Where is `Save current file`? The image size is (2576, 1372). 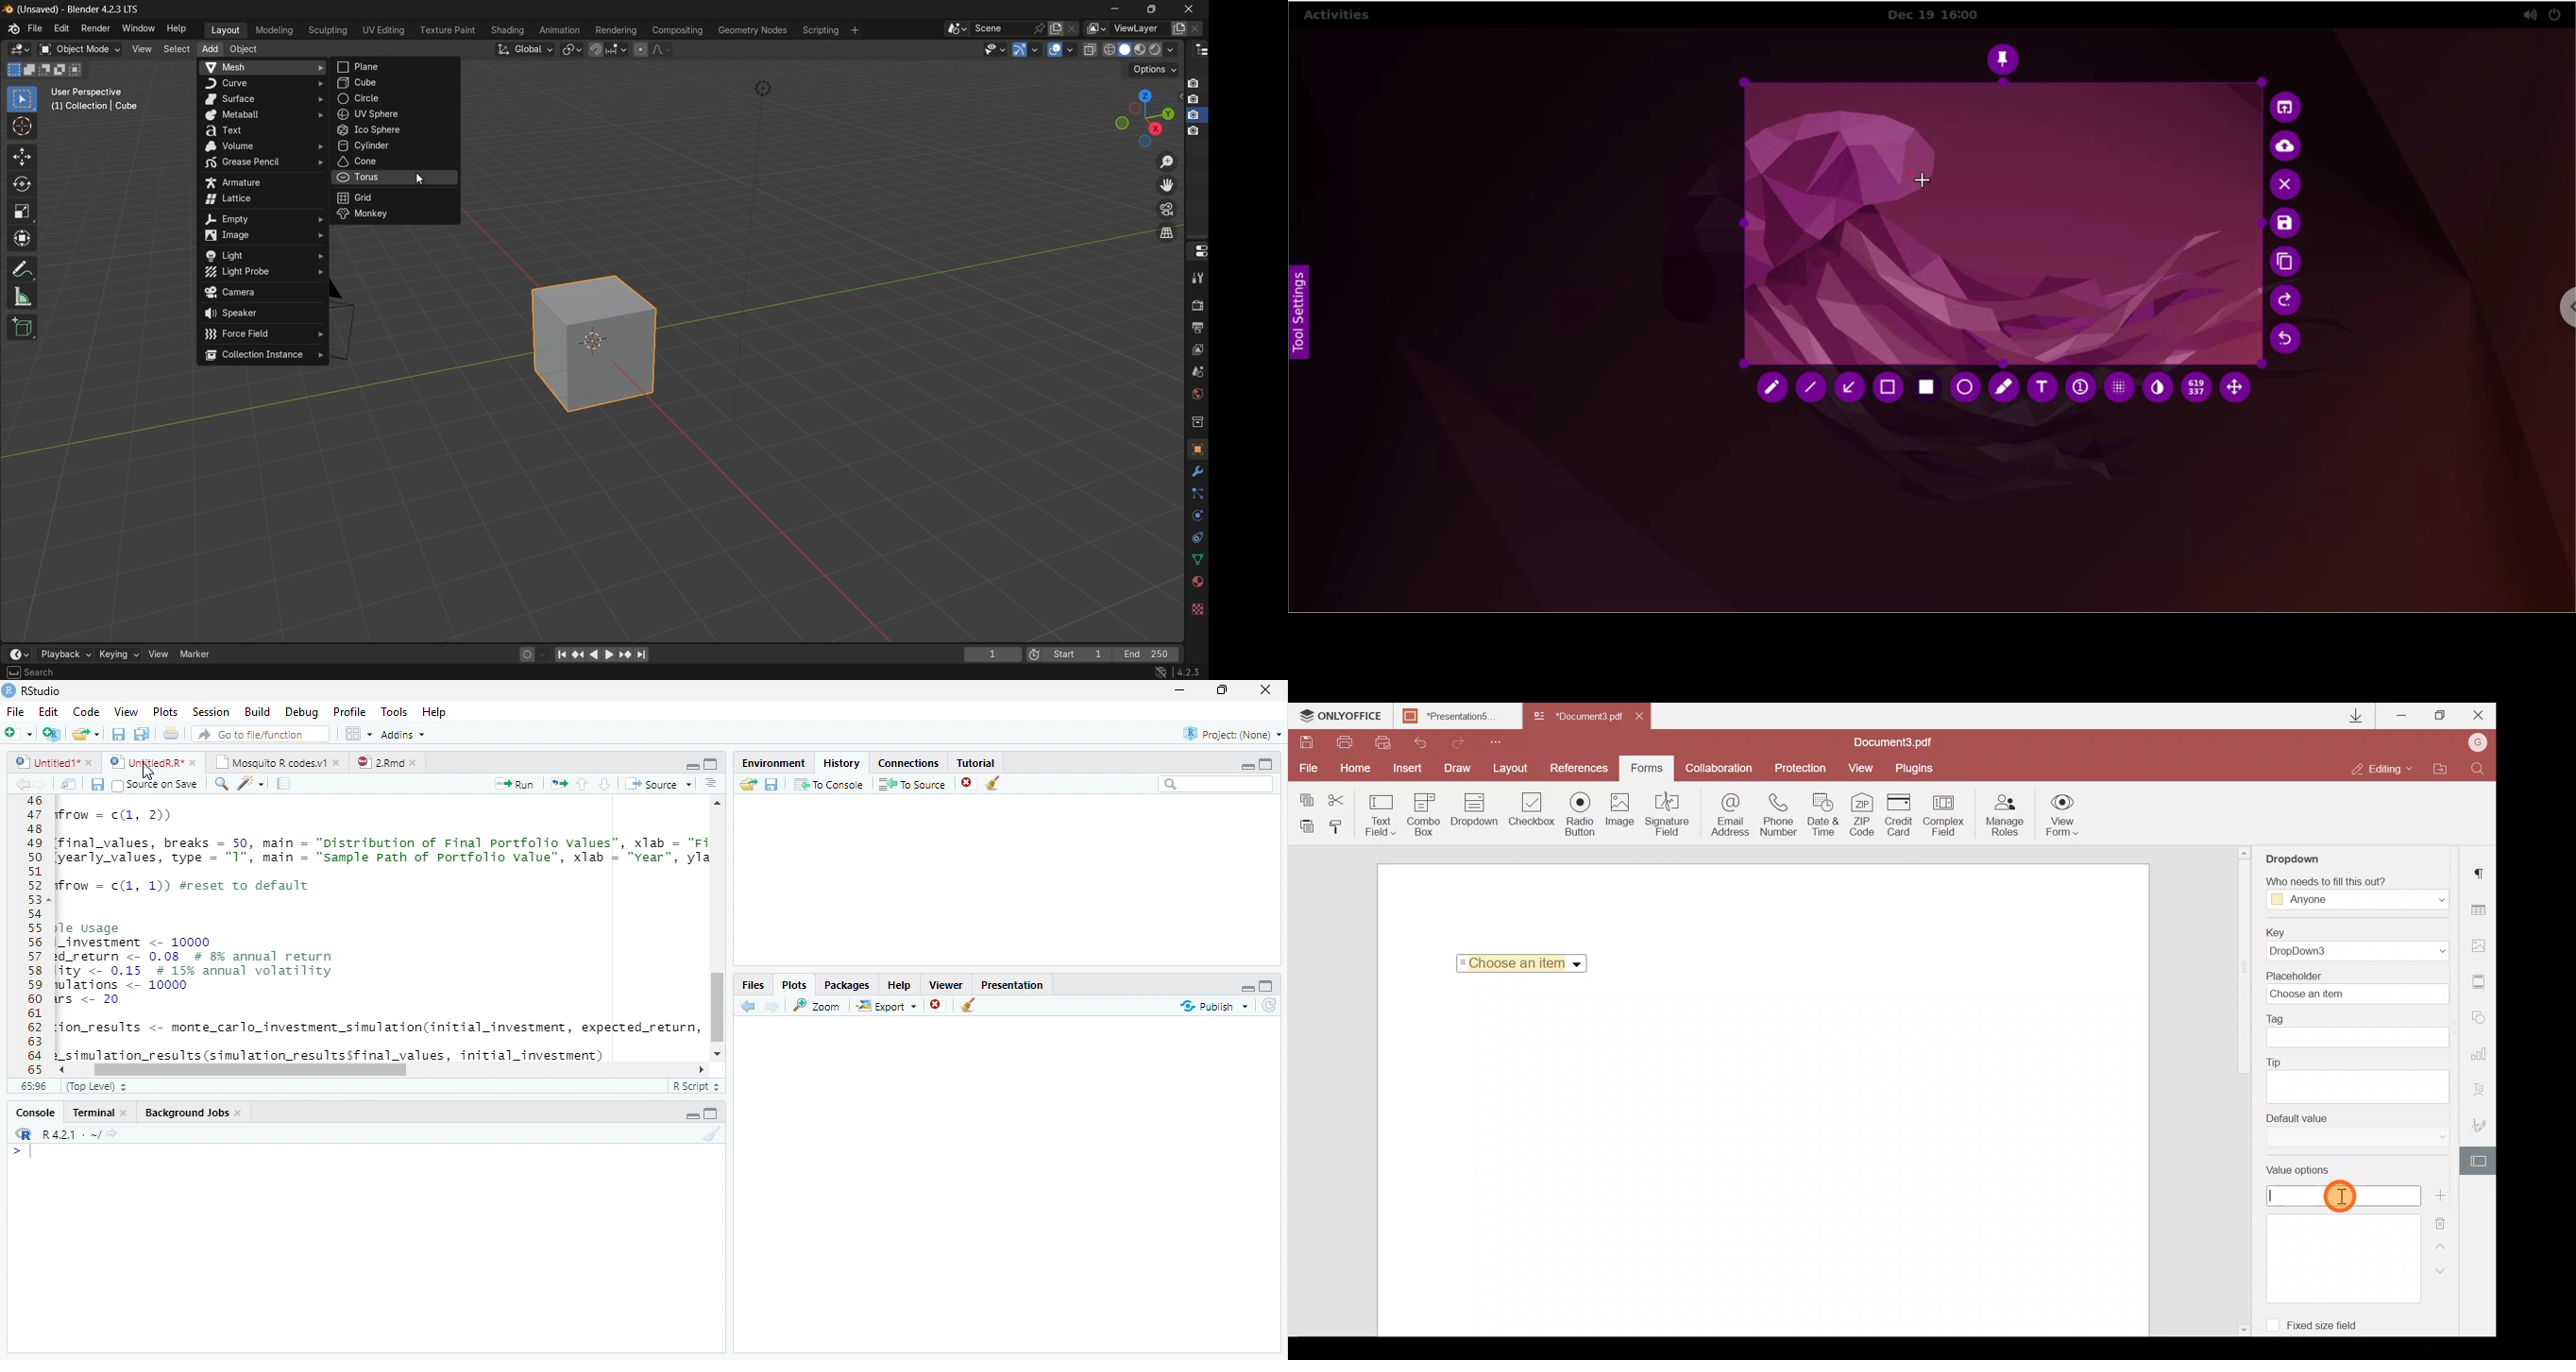
Save current file is located at coordinates (117, 734).